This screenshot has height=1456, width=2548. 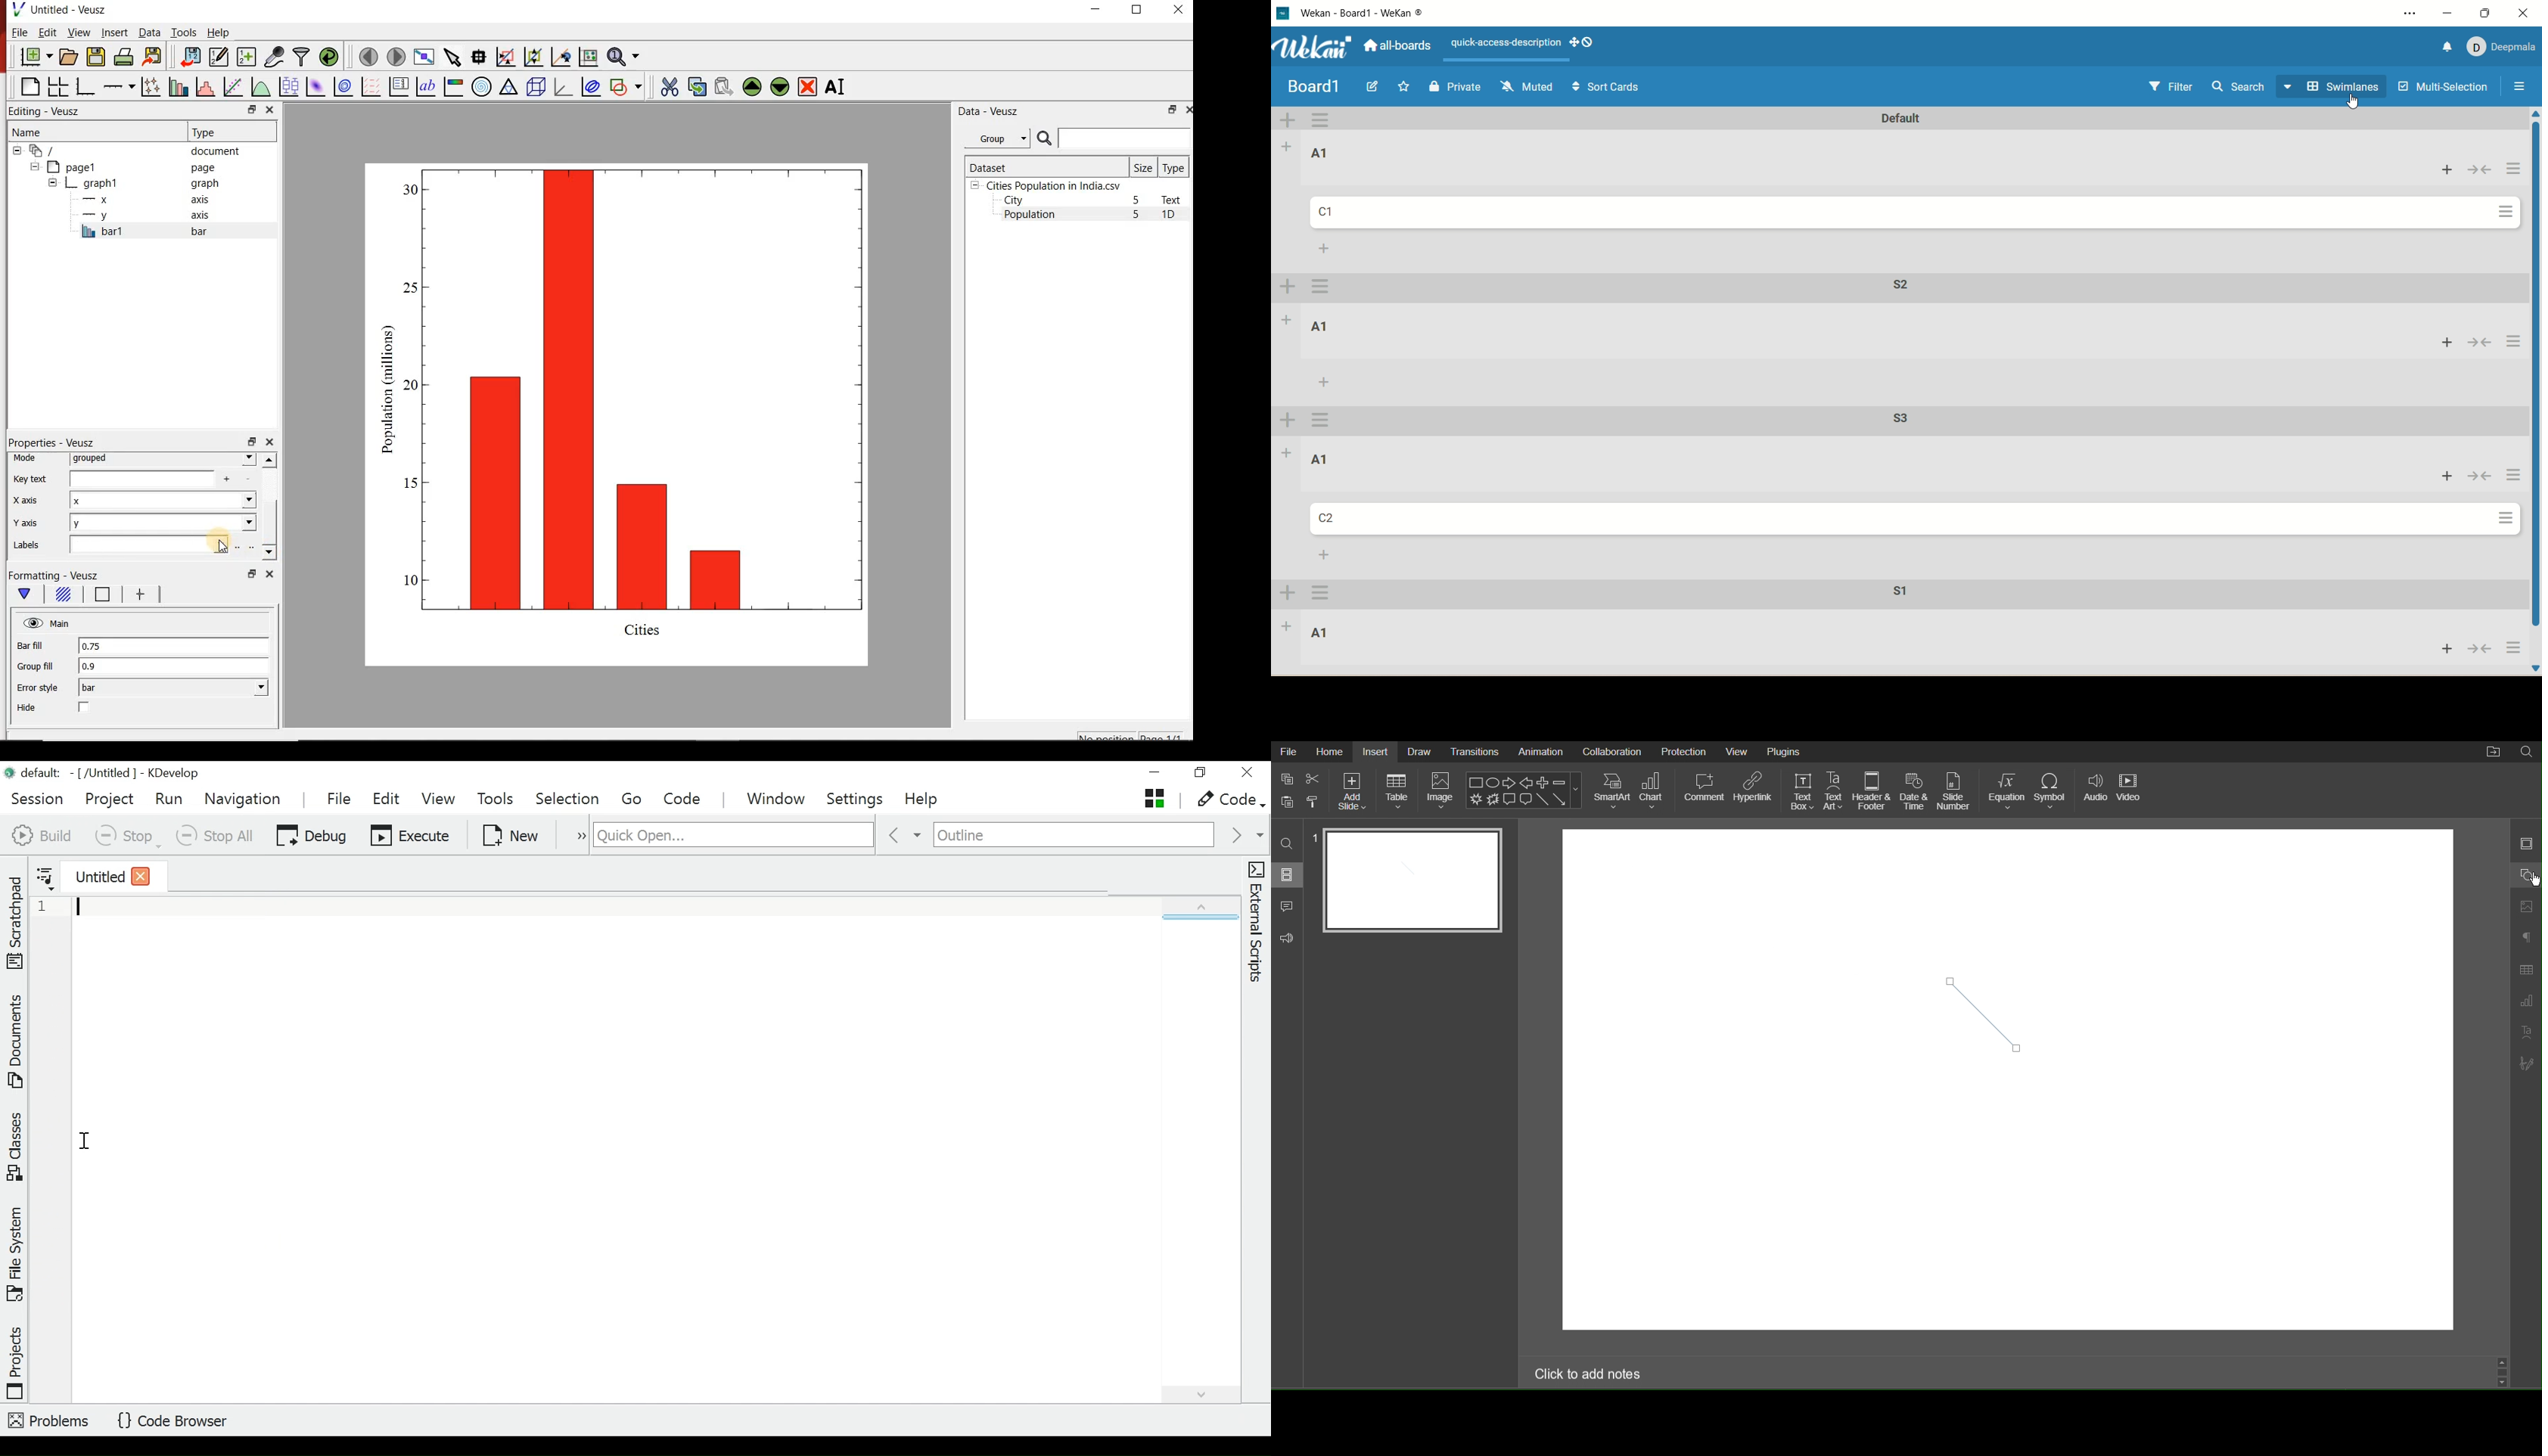 I want to click on actions, so click(x=2512, y=648).